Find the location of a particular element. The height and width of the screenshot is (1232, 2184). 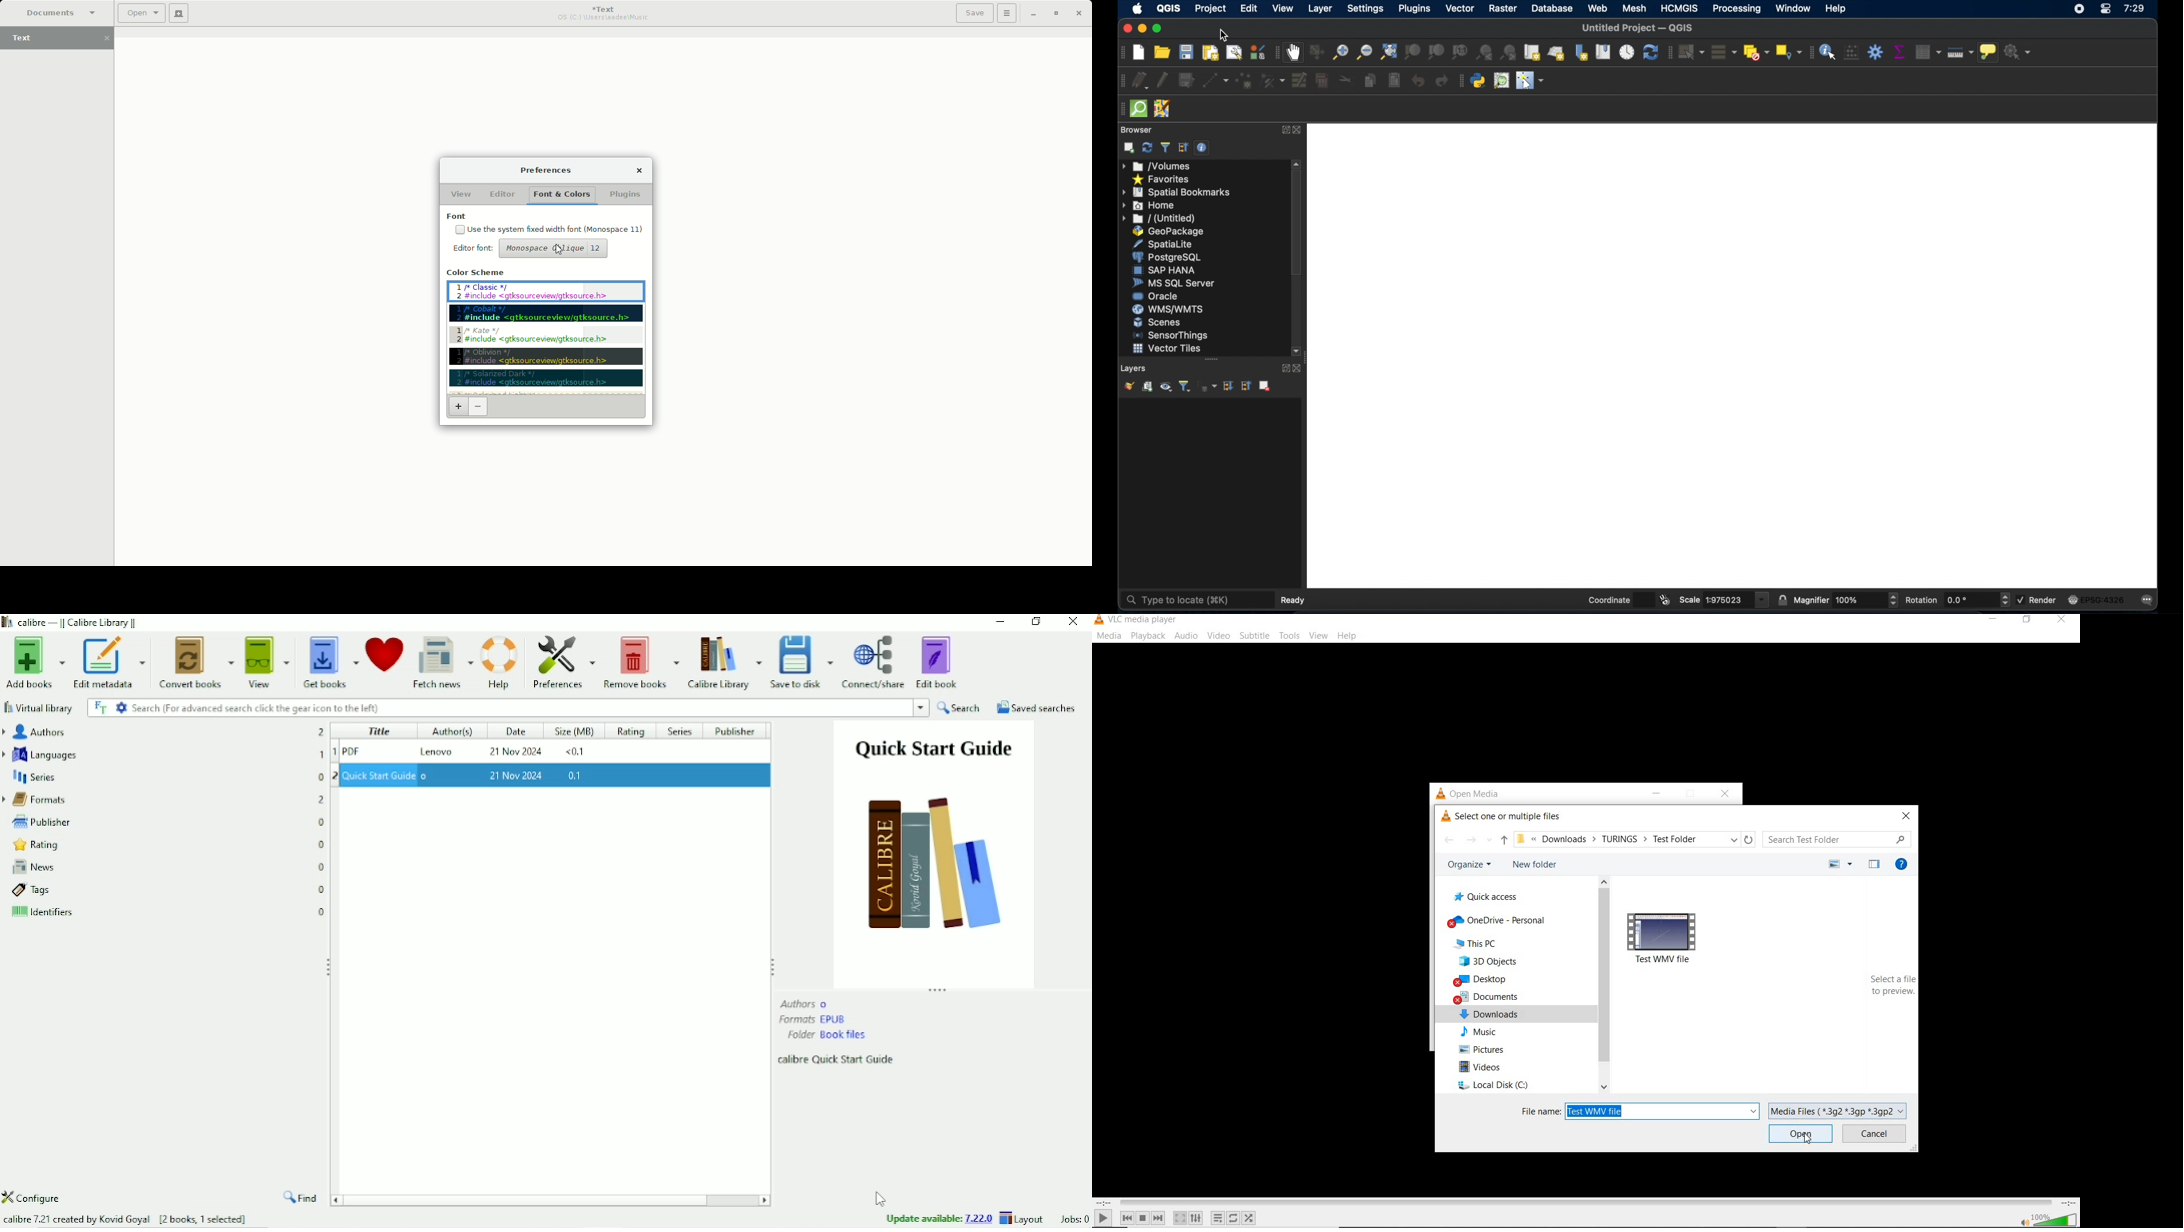

rotation value is located at coordinates (1970, 599).